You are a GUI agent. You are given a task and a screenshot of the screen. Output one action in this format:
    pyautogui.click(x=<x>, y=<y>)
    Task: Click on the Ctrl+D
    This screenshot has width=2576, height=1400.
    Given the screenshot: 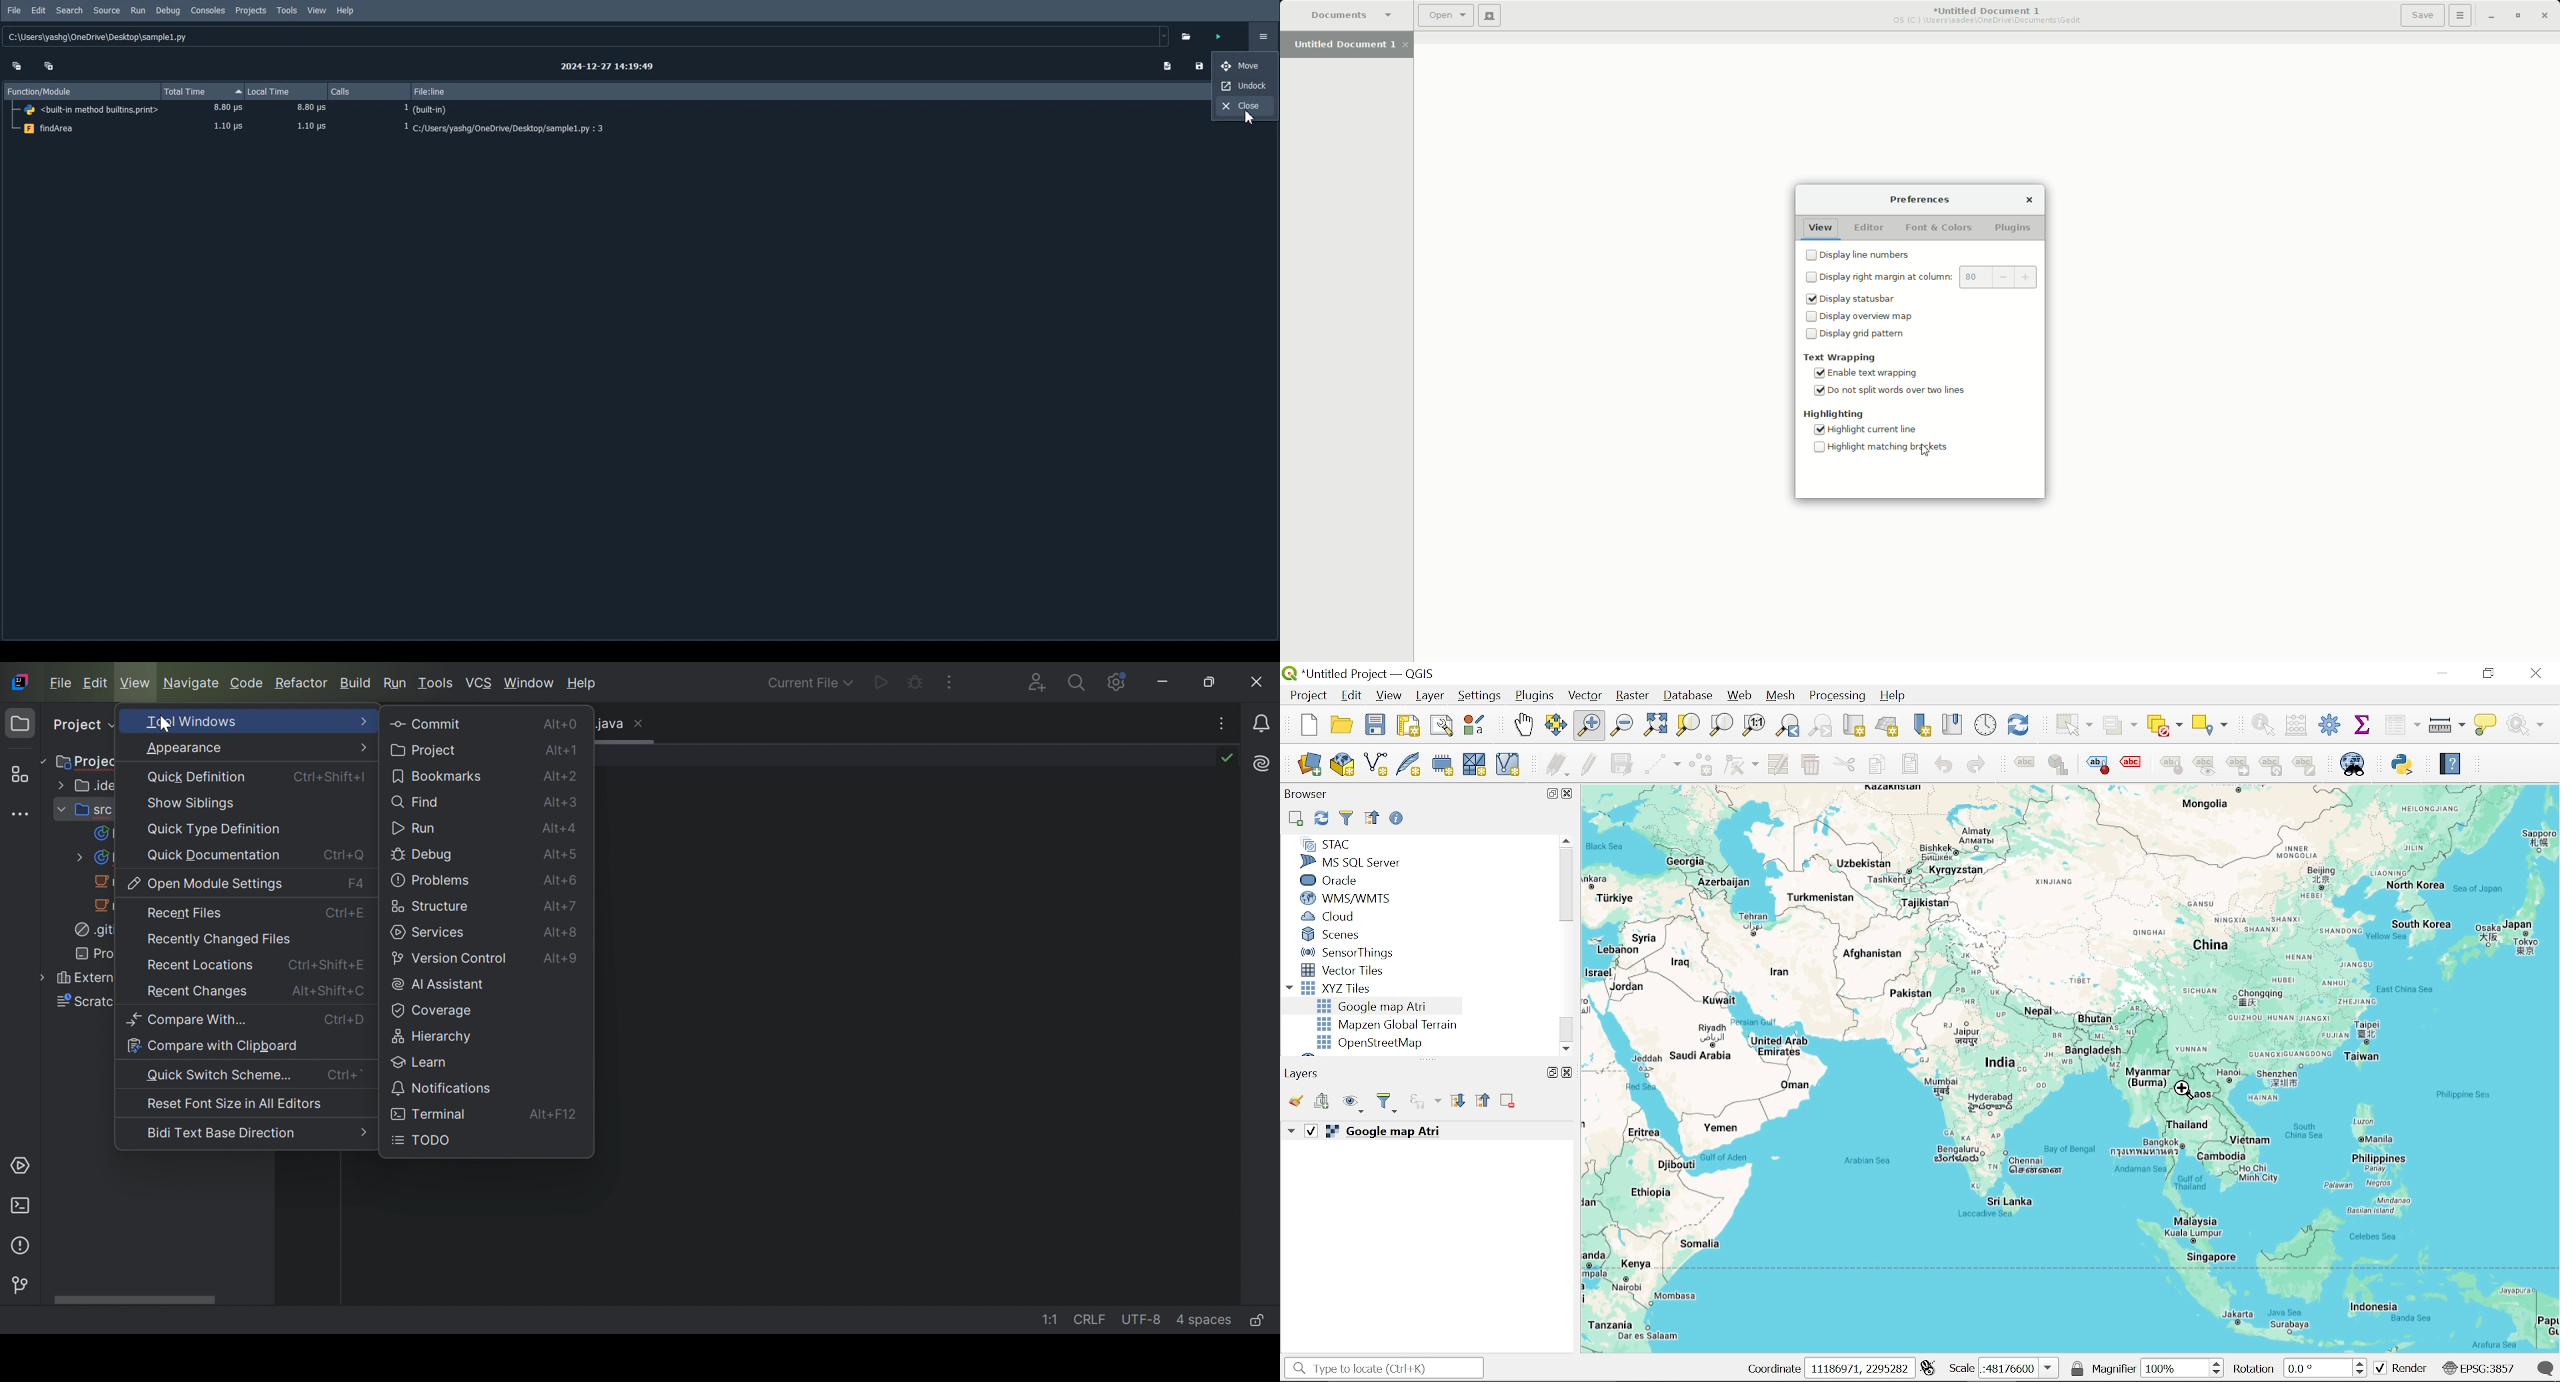 What is the action you would take?
    pyautogui.click(x=345, y=1020)
    